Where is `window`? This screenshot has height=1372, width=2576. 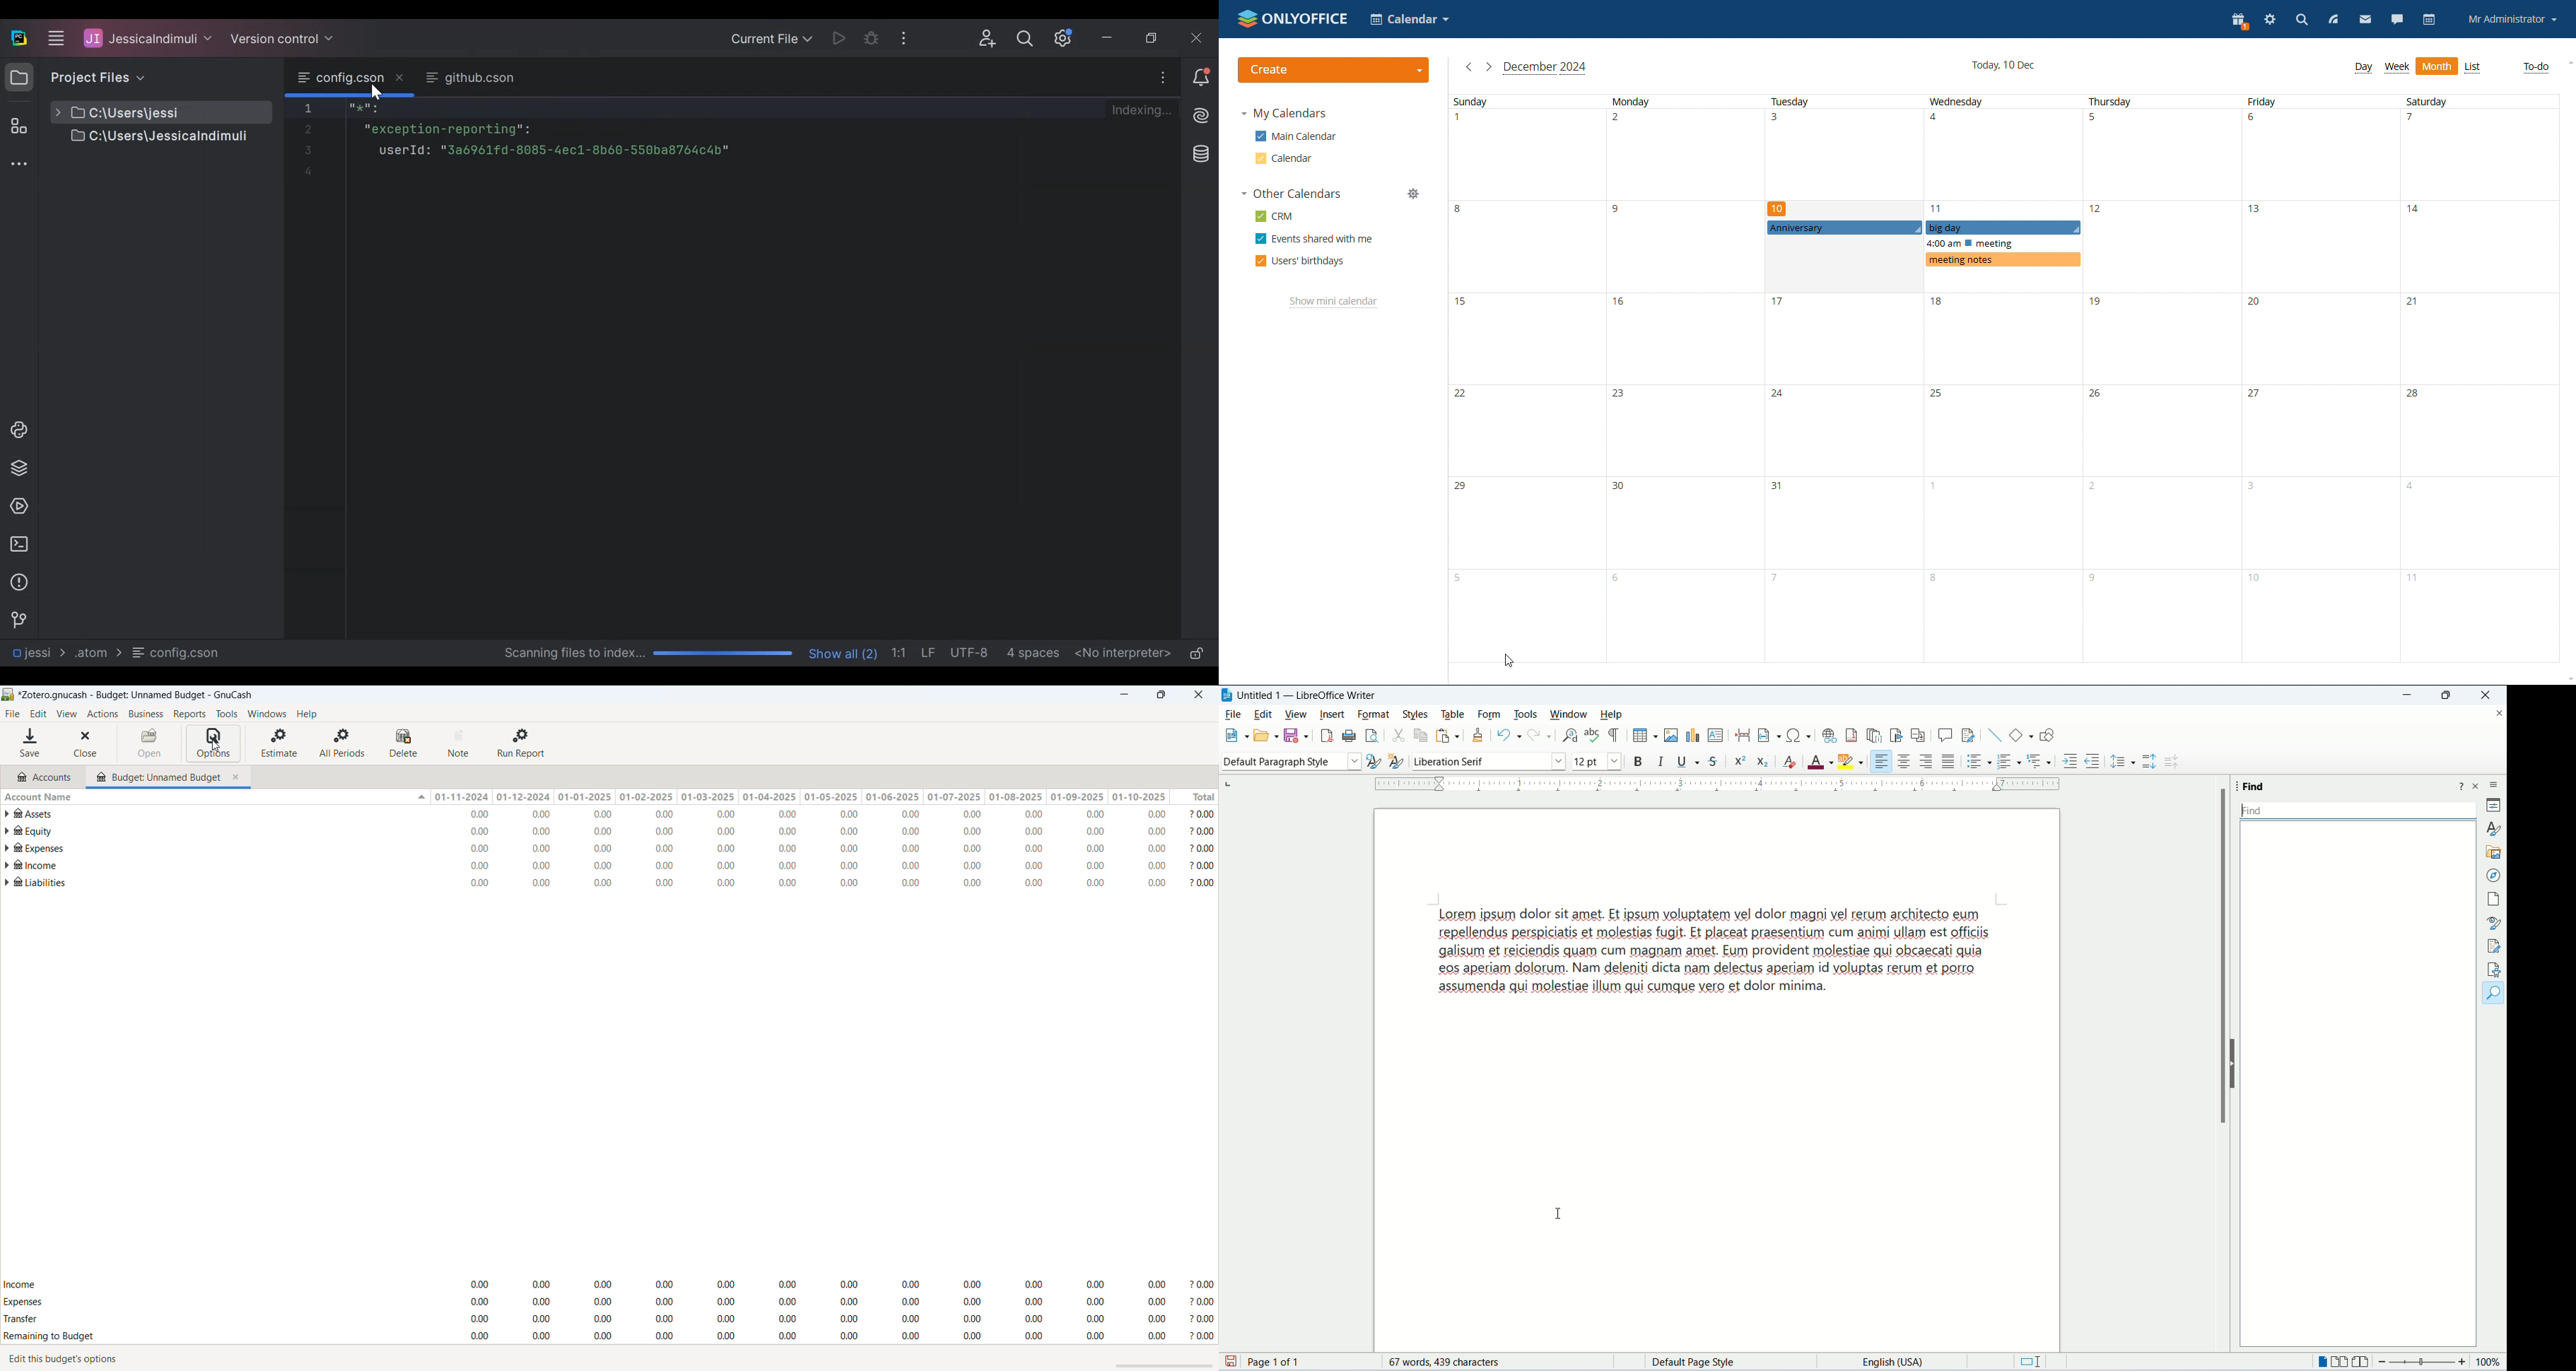 window is located at coordinates (1569, 713).